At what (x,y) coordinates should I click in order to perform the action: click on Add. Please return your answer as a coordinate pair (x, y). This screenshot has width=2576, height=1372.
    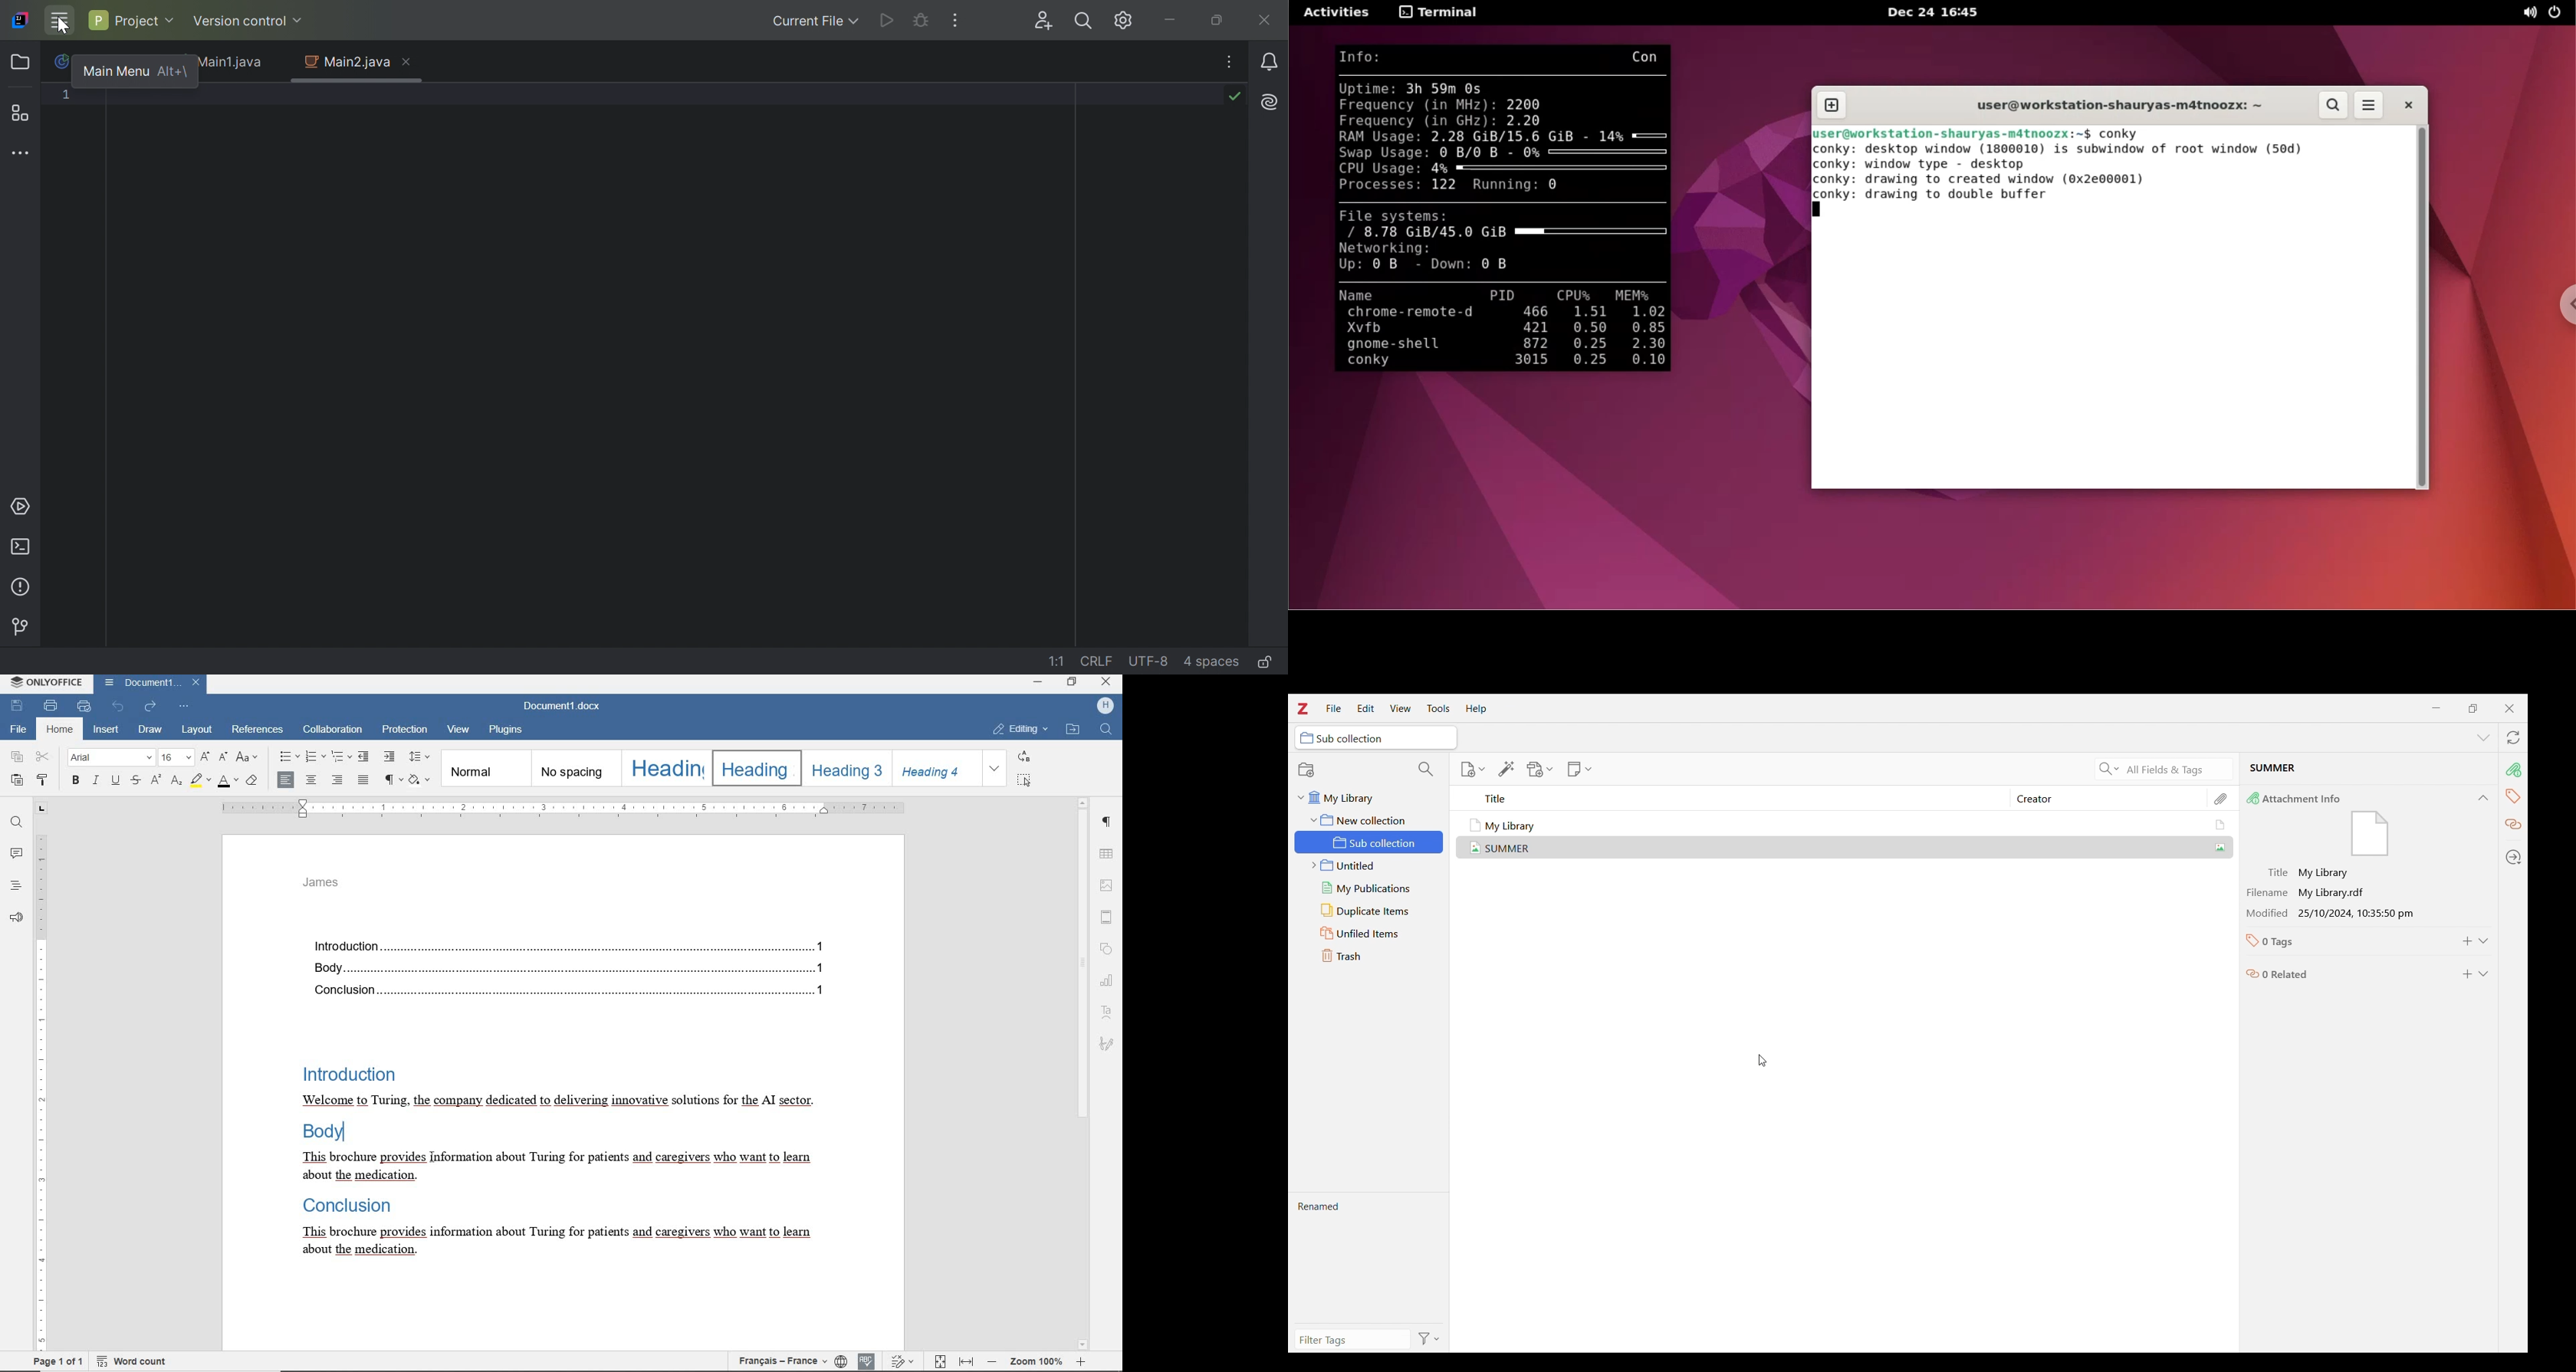
    Looking at the image, I should click on (2468, 974).